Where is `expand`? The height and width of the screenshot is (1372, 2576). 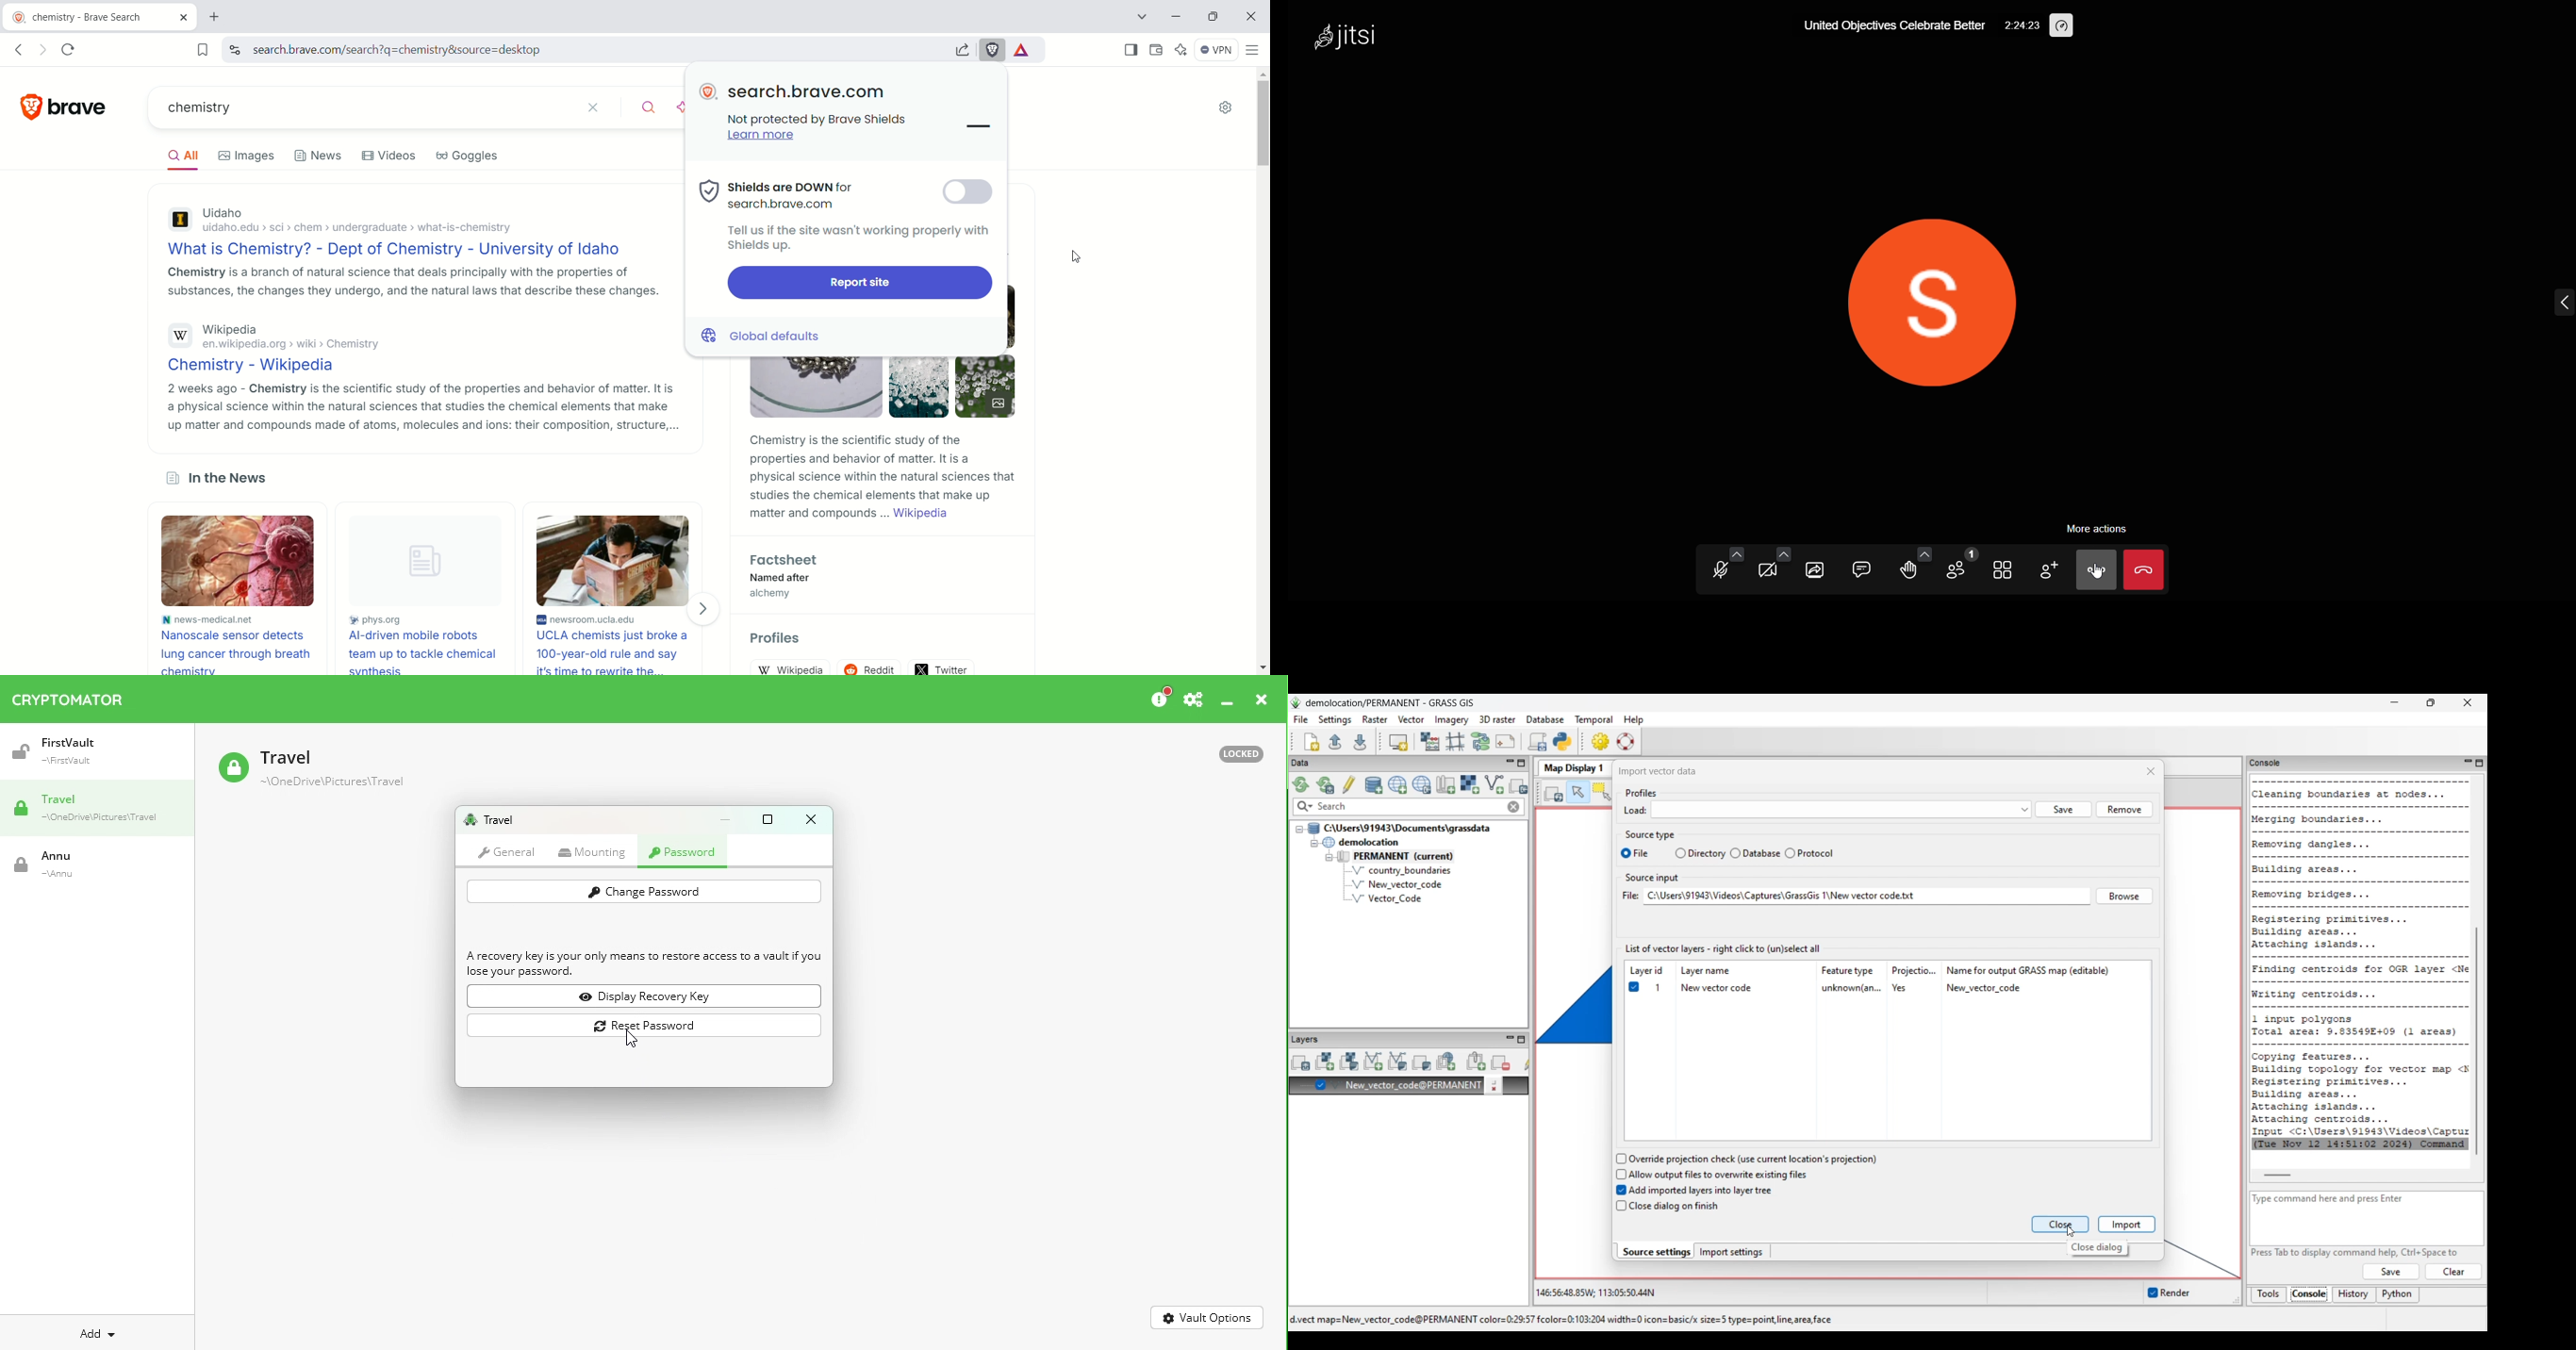 expand is located at coordinates (2560, 302).